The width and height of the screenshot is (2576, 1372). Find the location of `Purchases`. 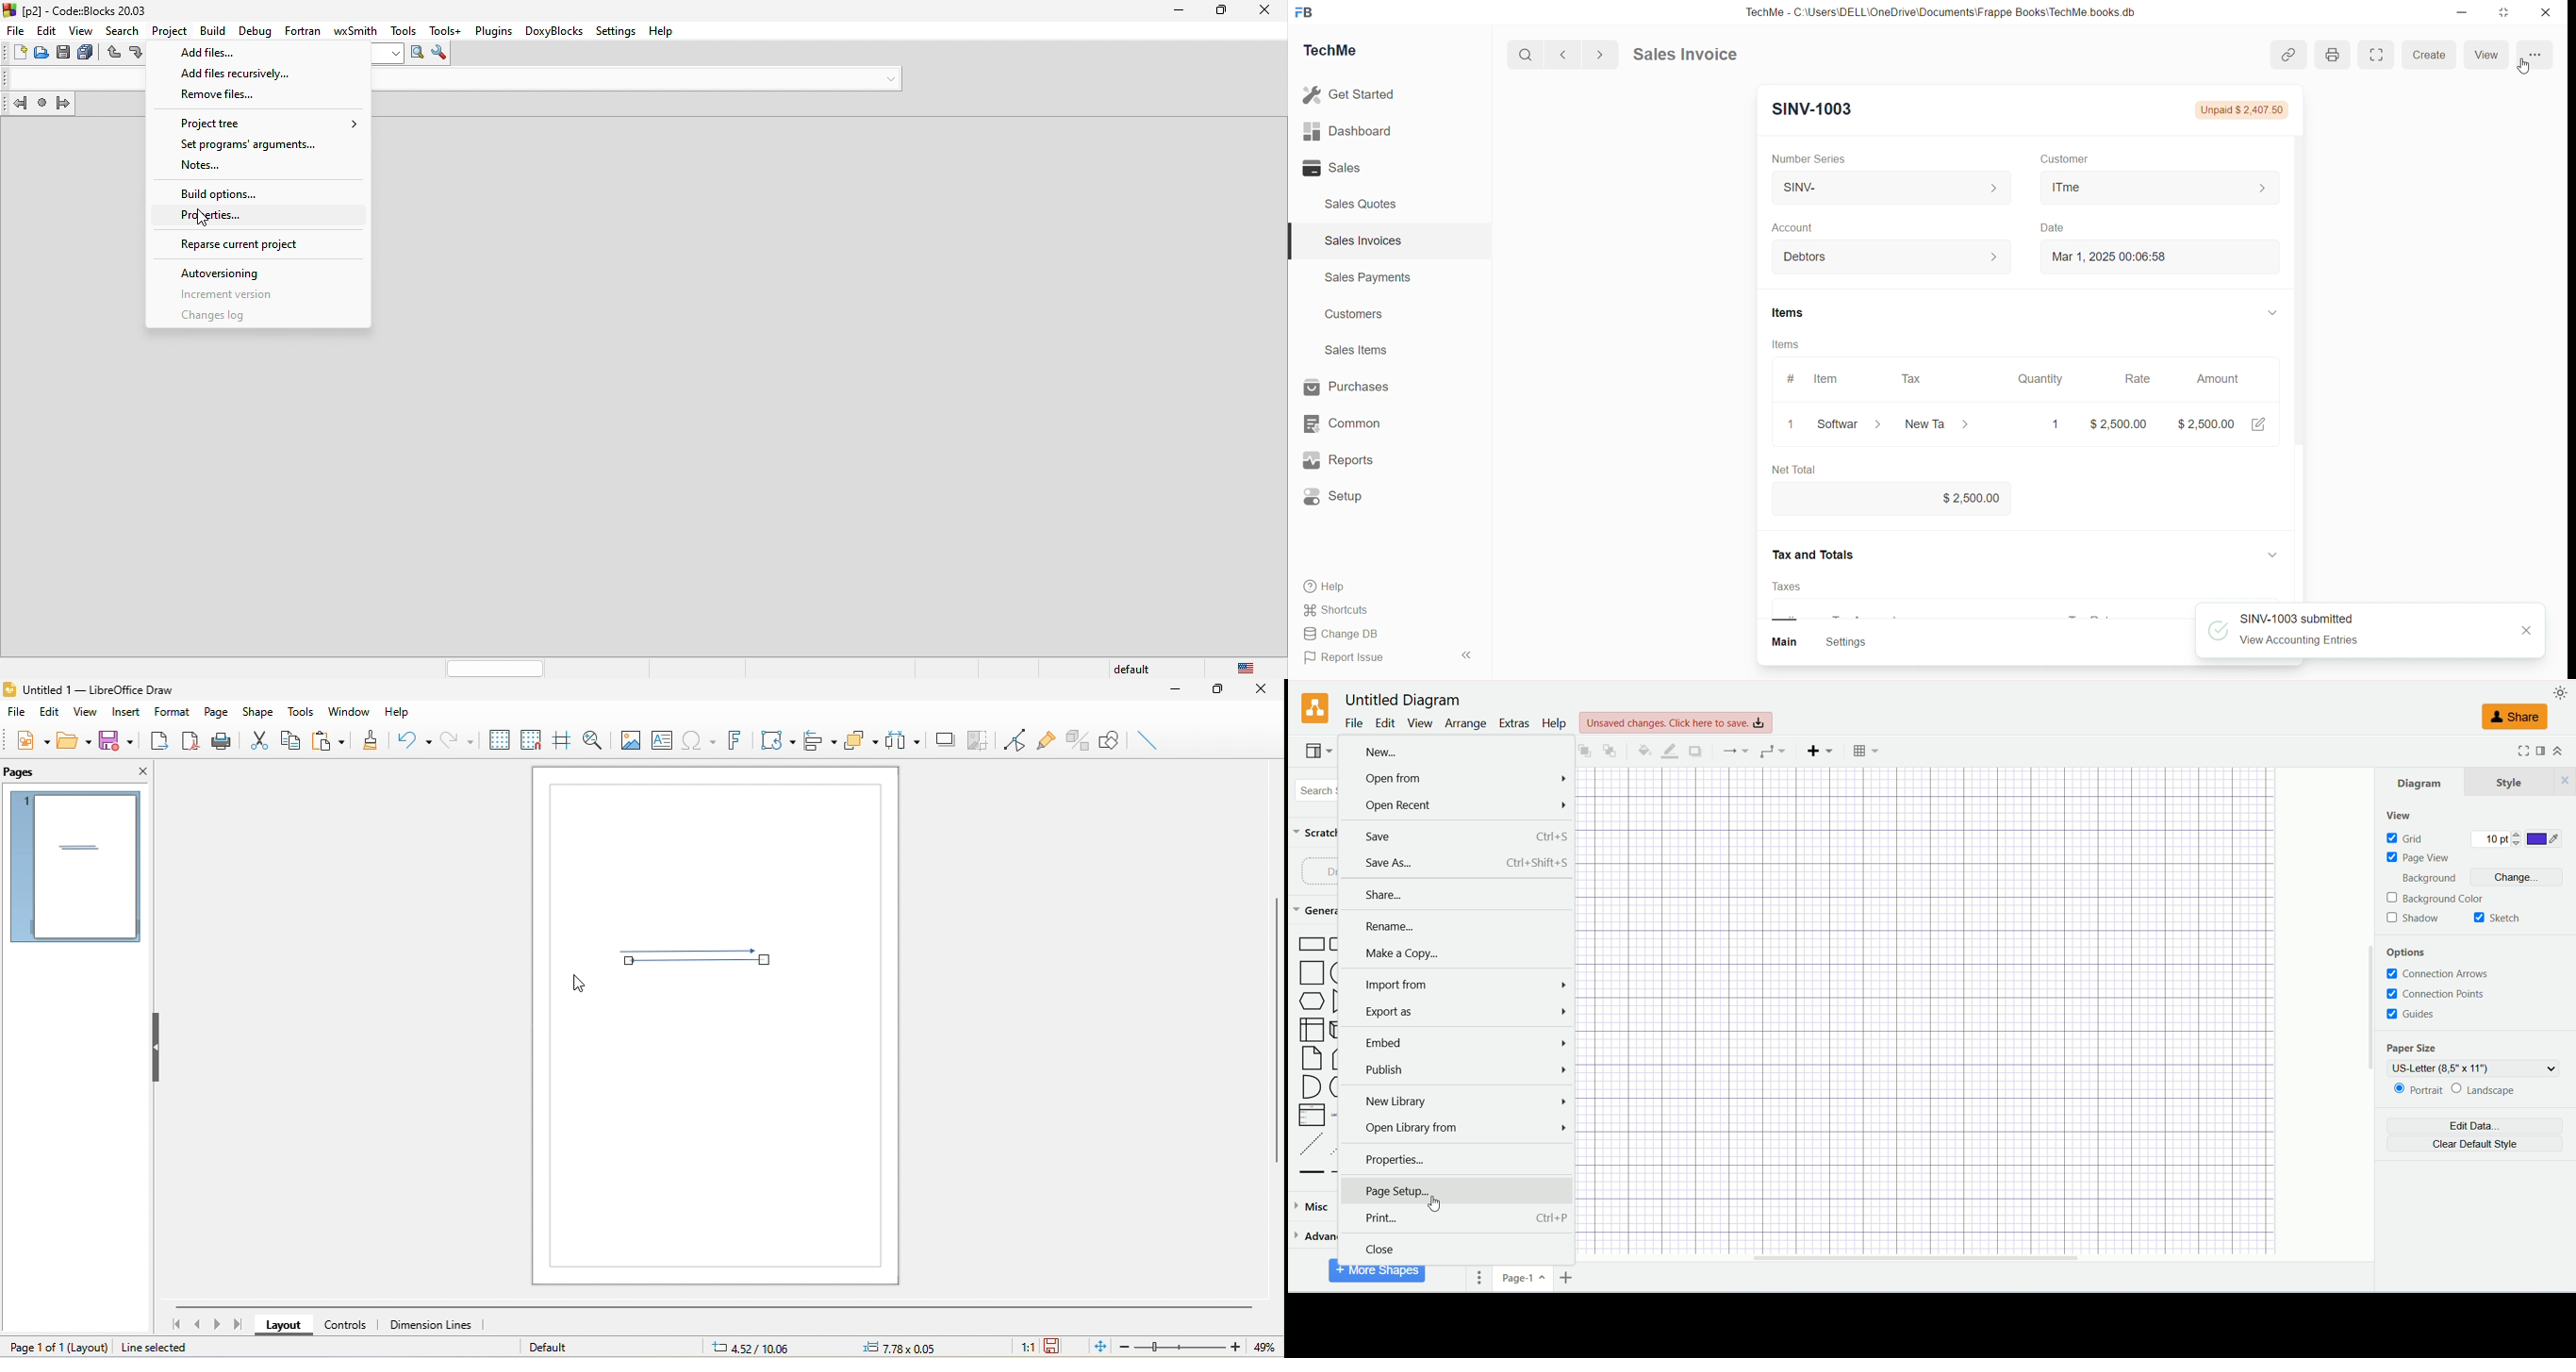

Purchases is located at coordinates (1359, 386).